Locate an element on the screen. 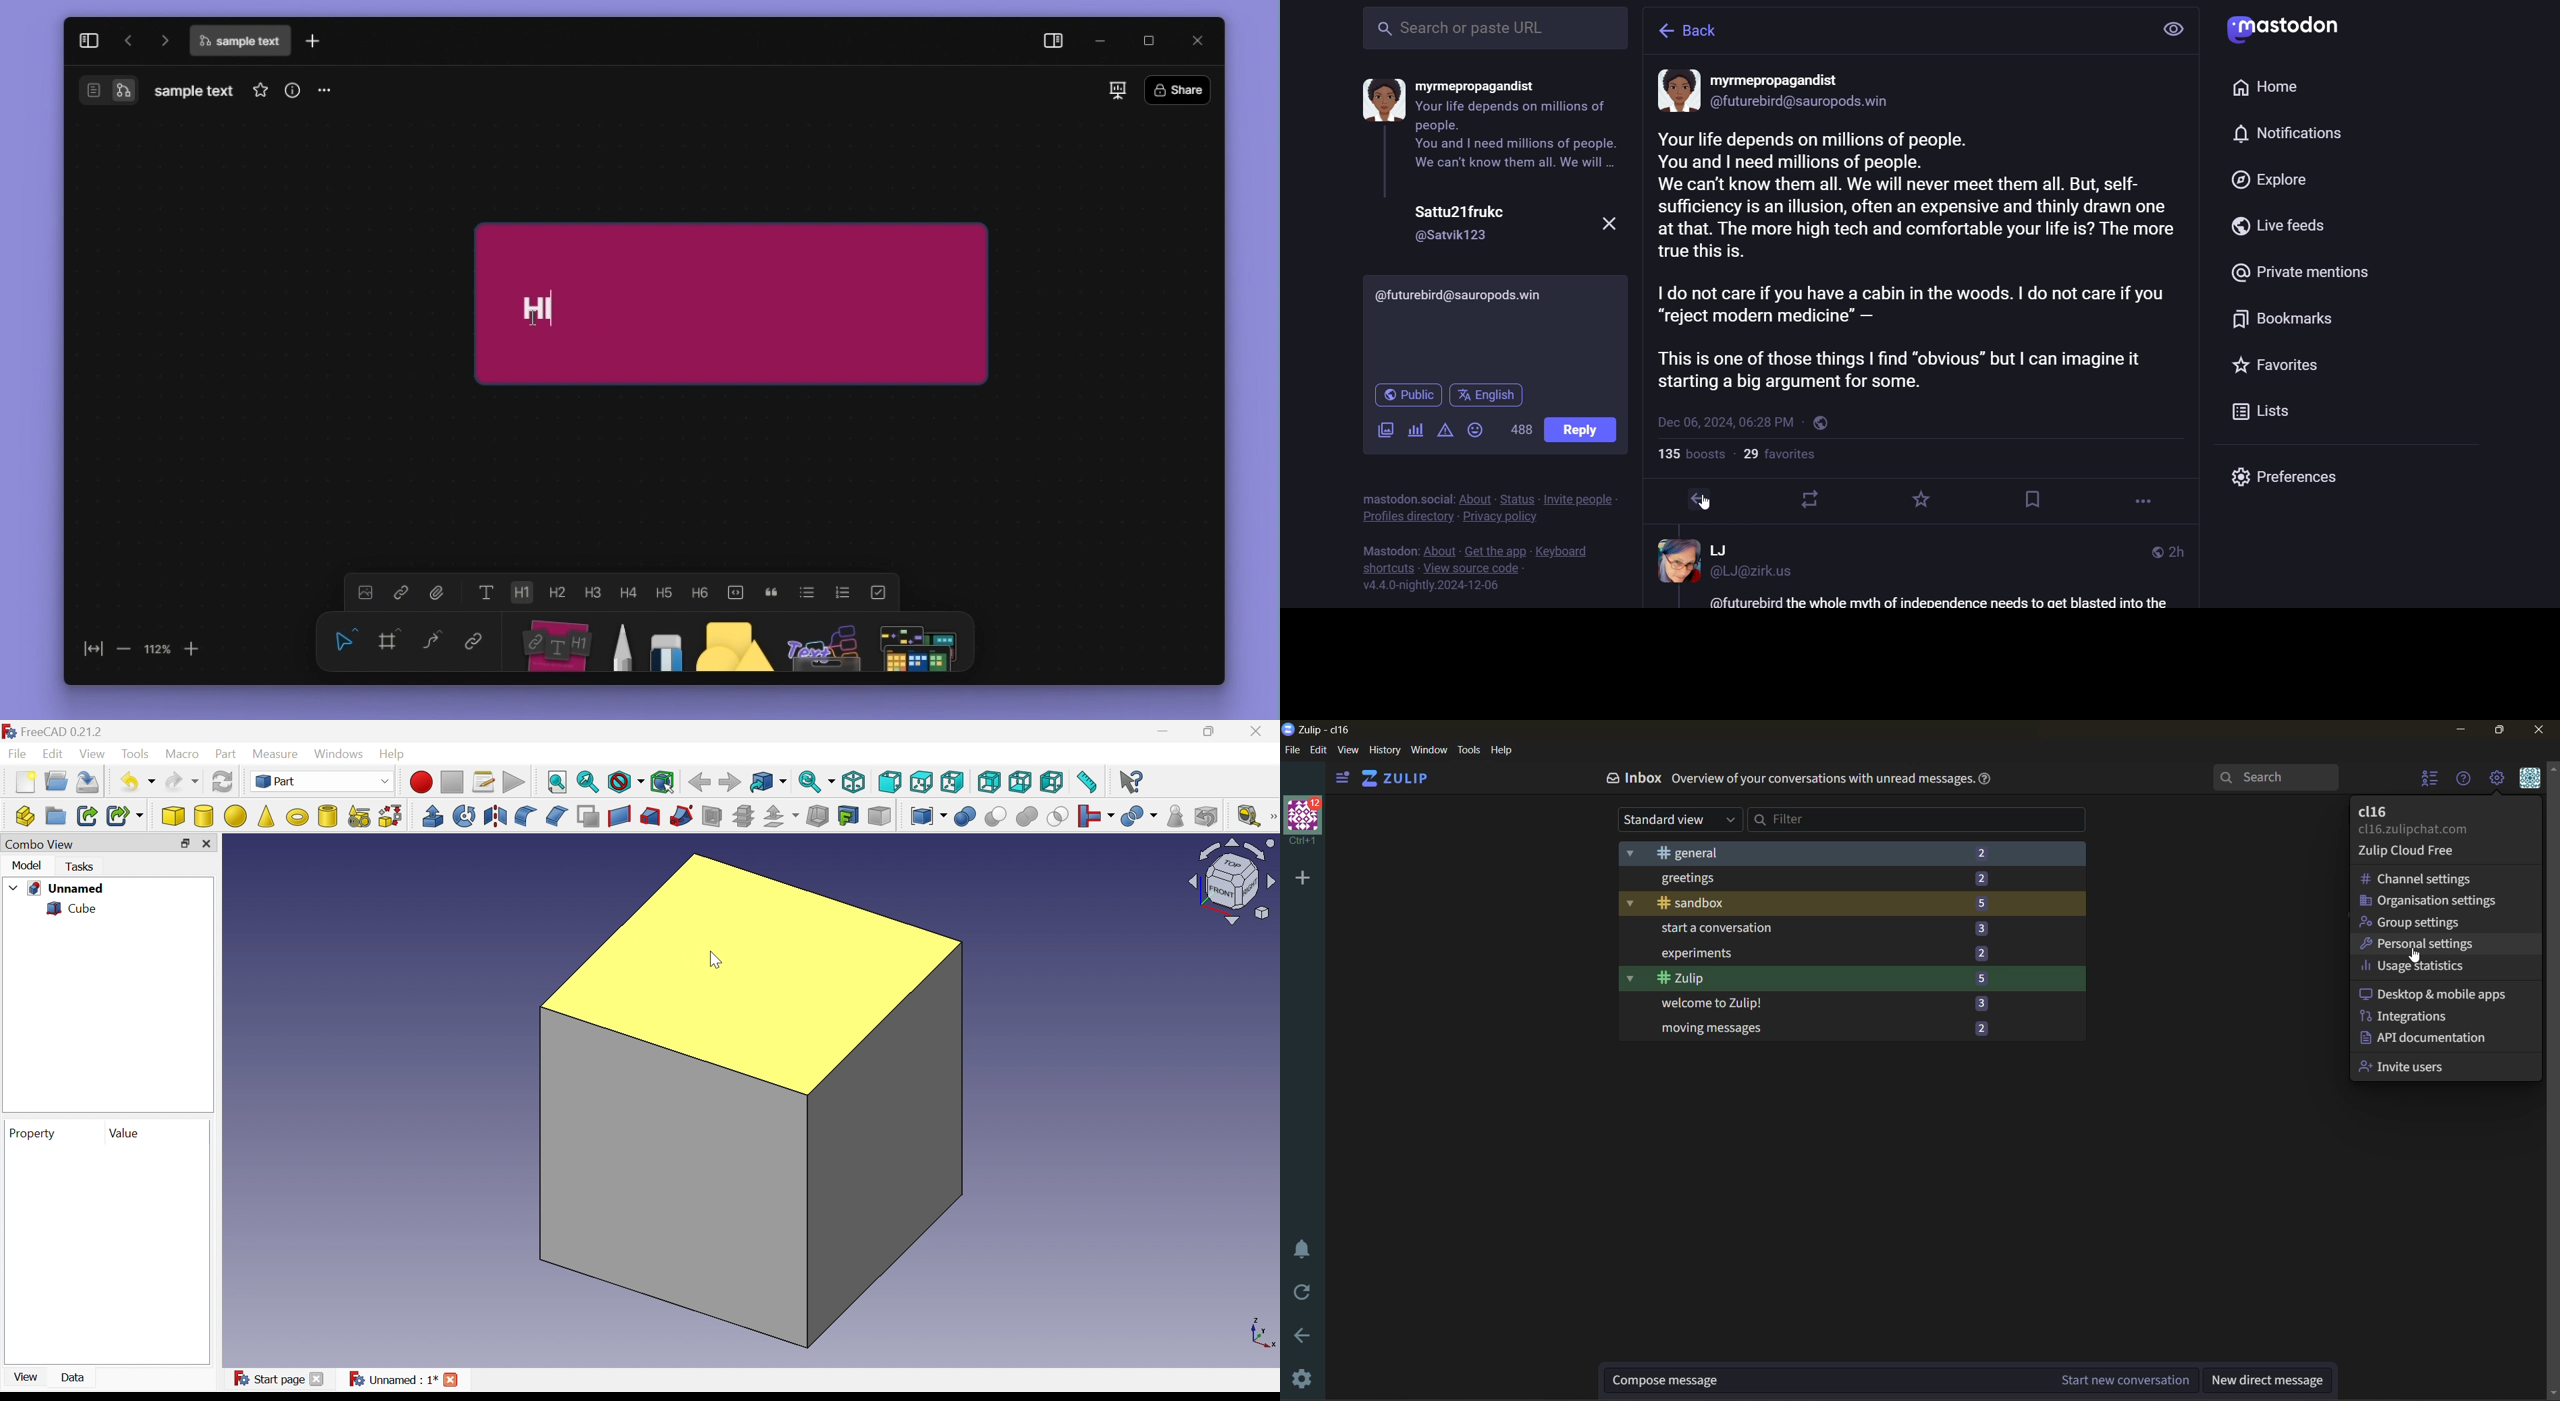 Image resolution: width=2576 pixels, height=1428 pixels. Measure is located at coordinates (279, 755).